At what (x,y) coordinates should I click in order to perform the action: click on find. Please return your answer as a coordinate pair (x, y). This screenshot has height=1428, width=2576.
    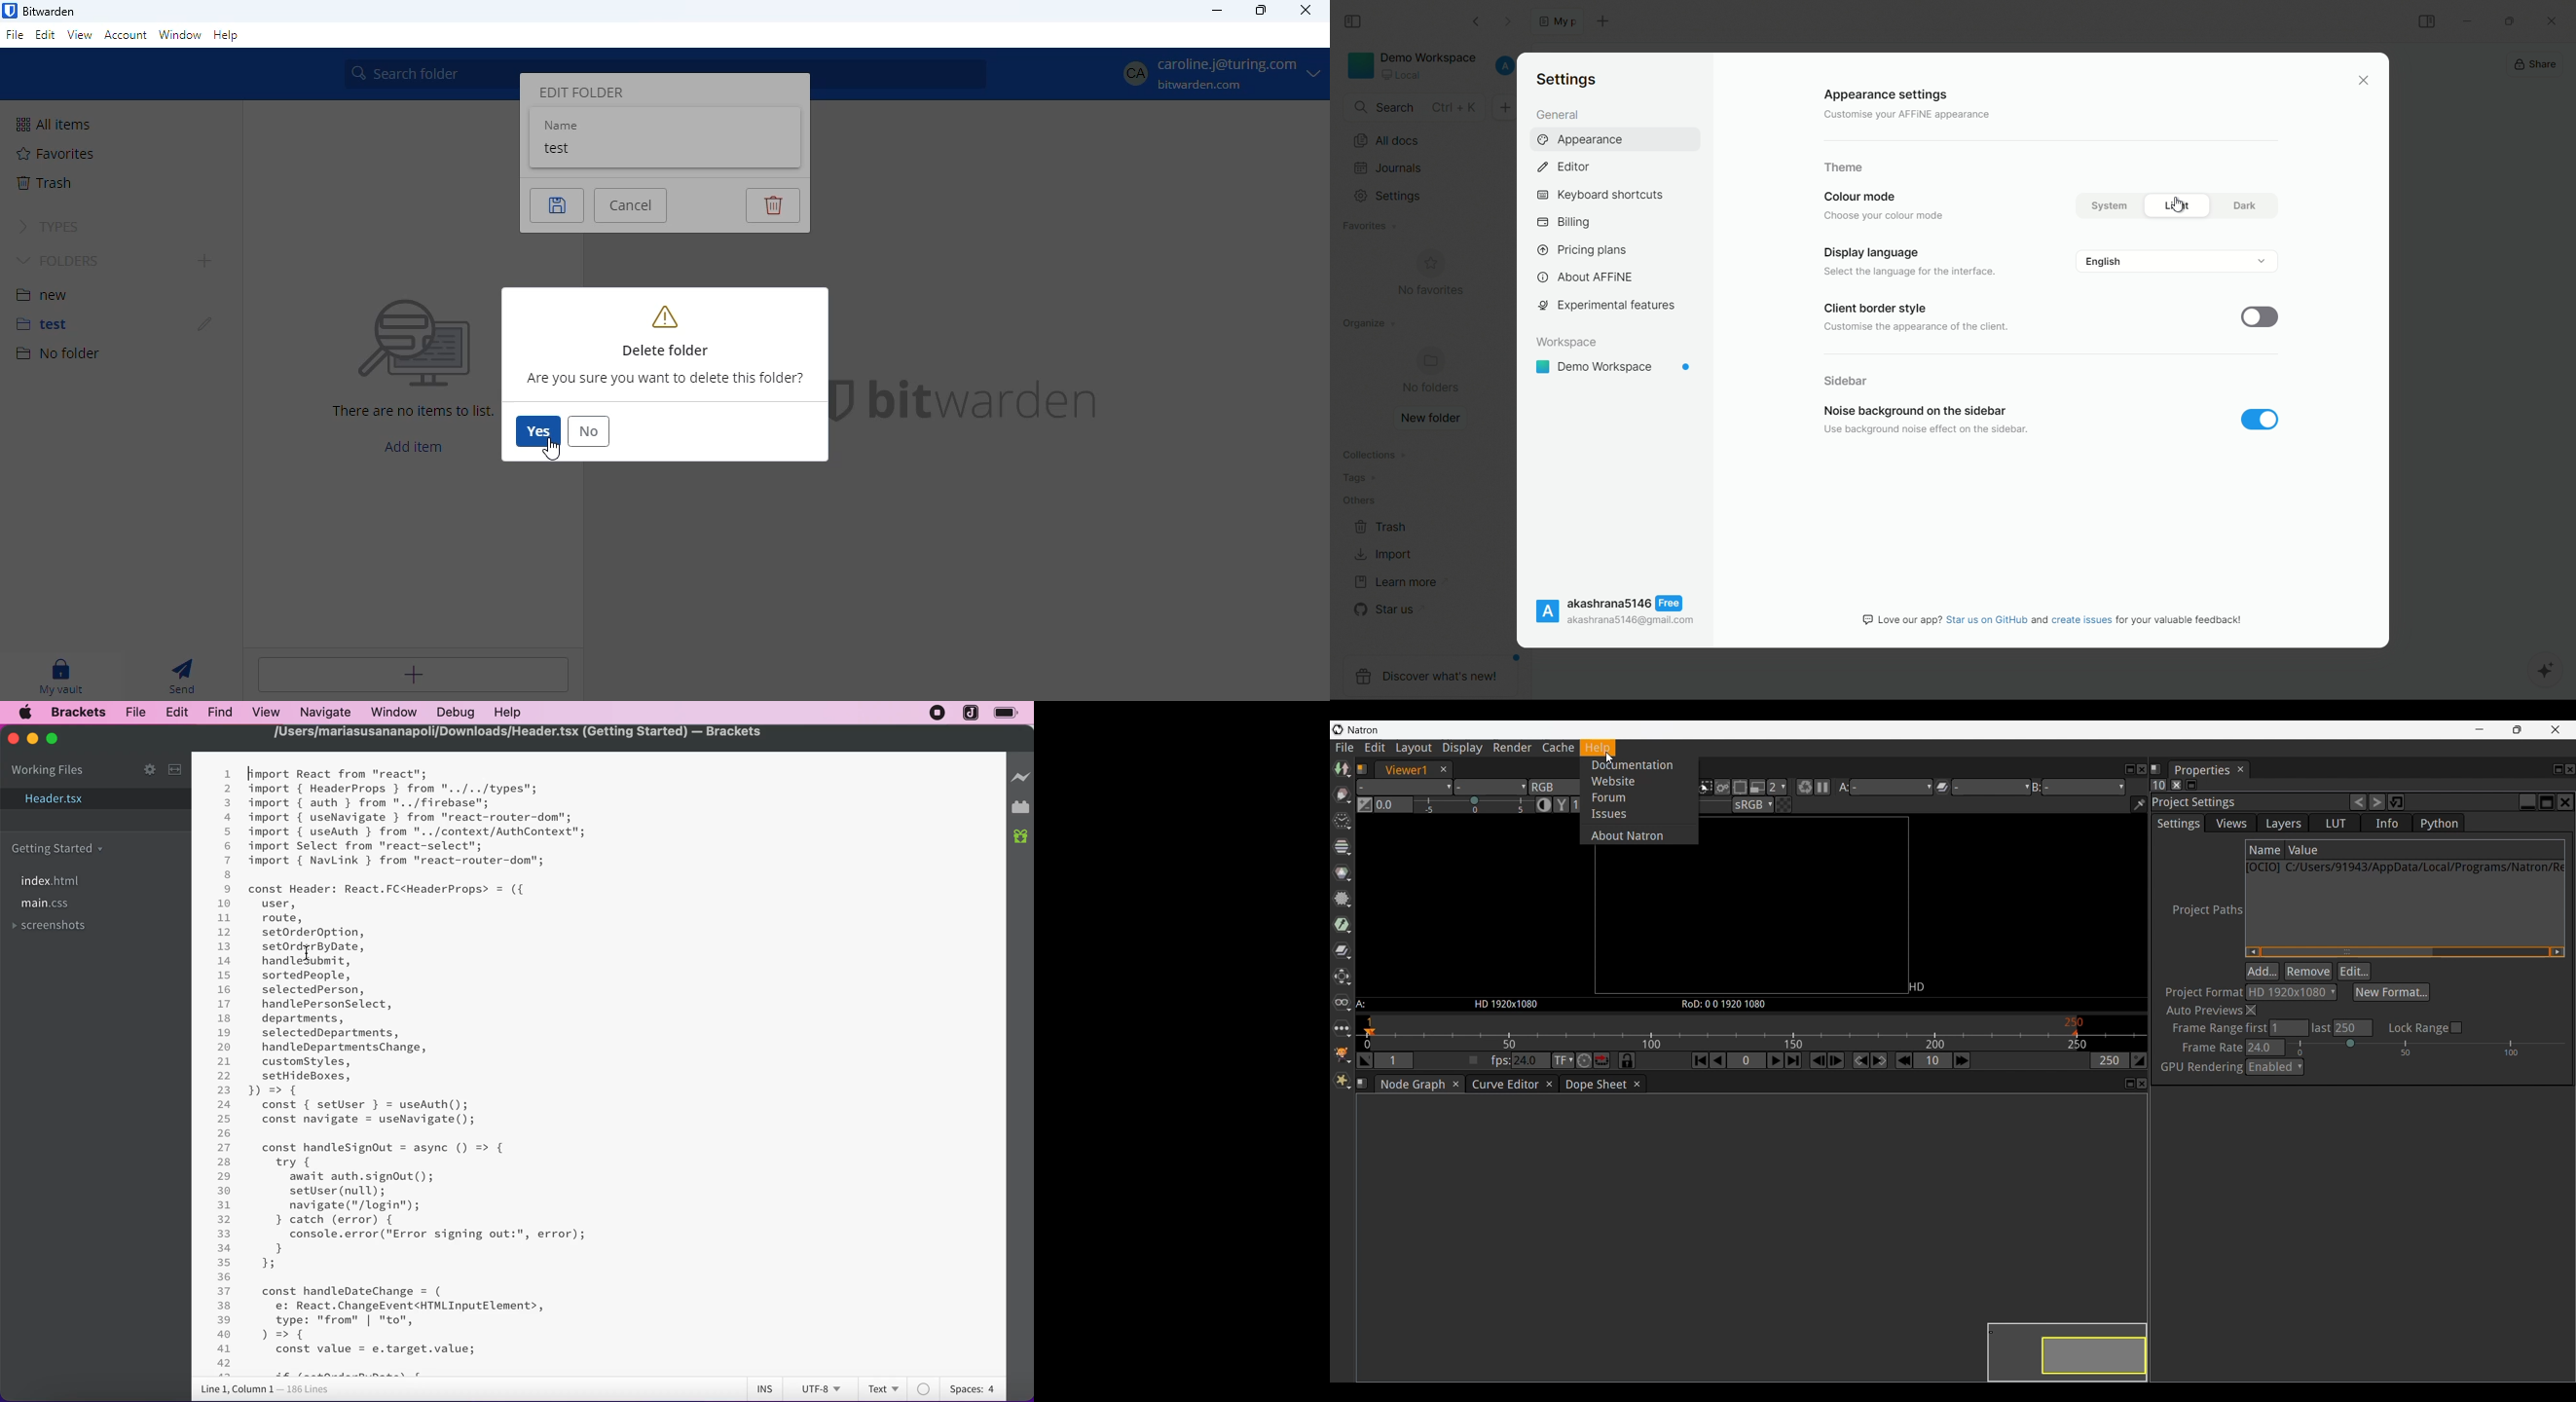
    Looking at the image, I should click on (215, 713).